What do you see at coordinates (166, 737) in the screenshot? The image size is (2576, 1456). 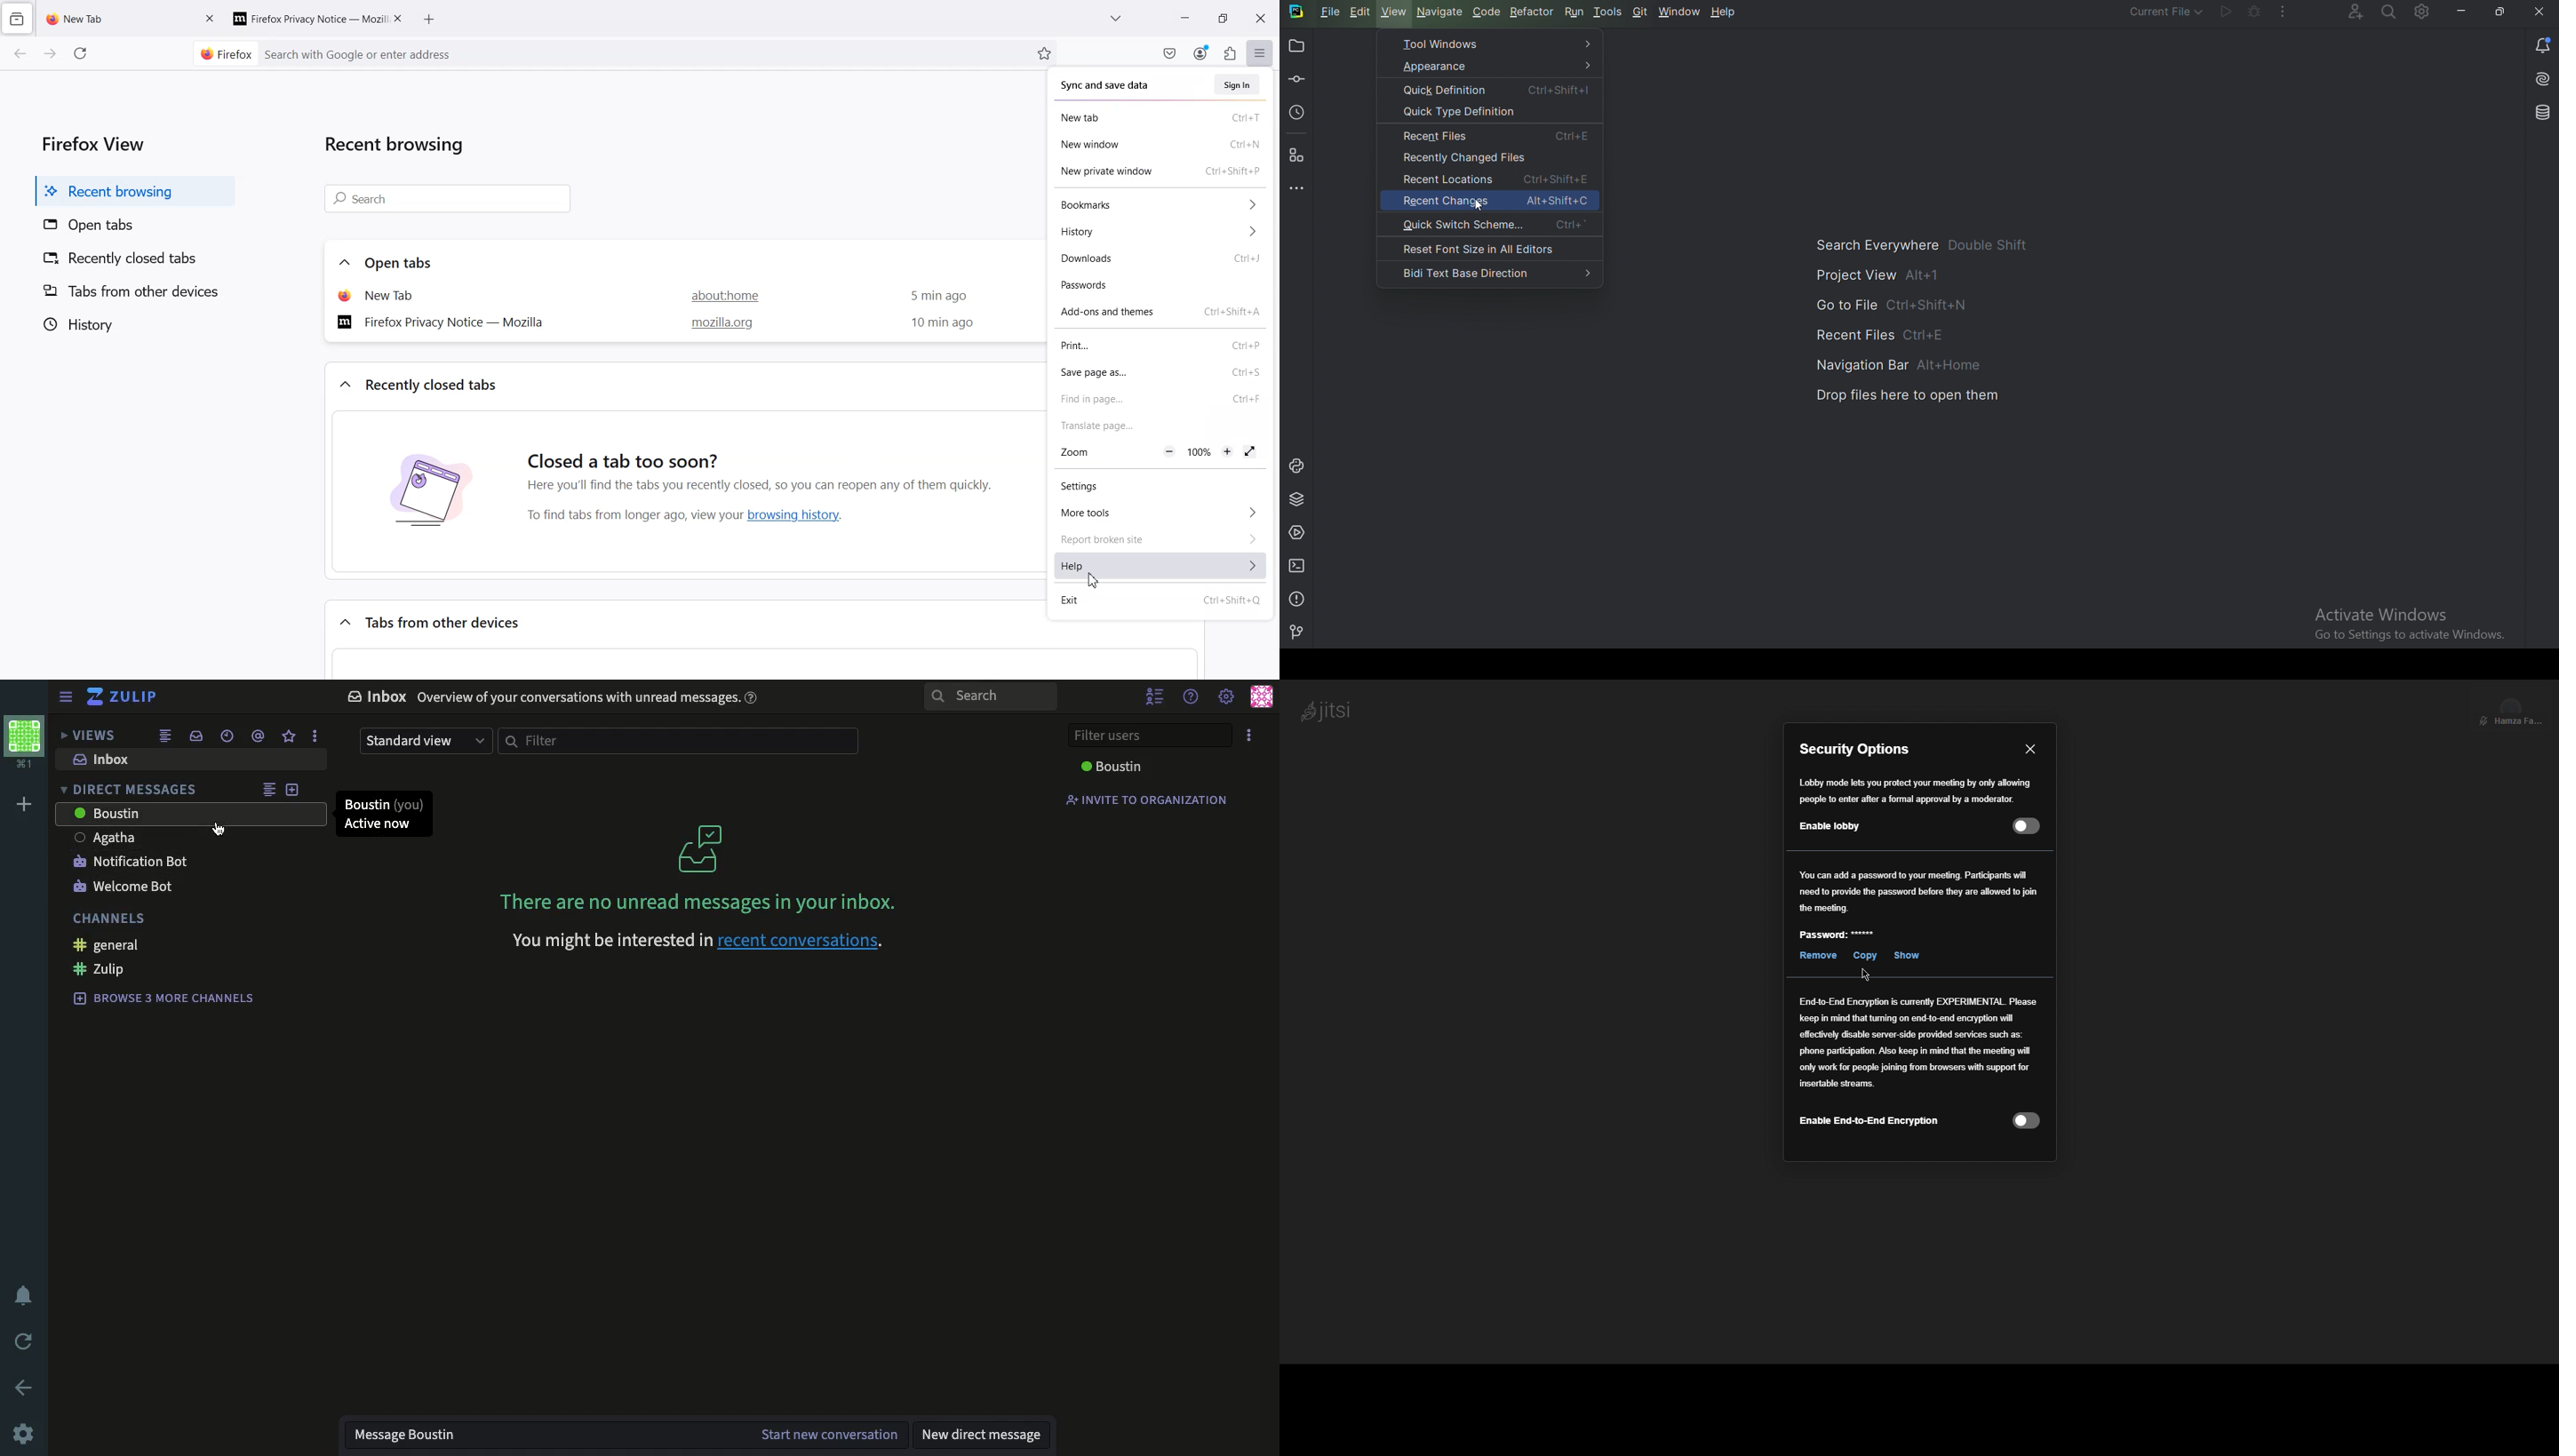 I see `combined feed` at bounding box center [166, 737].